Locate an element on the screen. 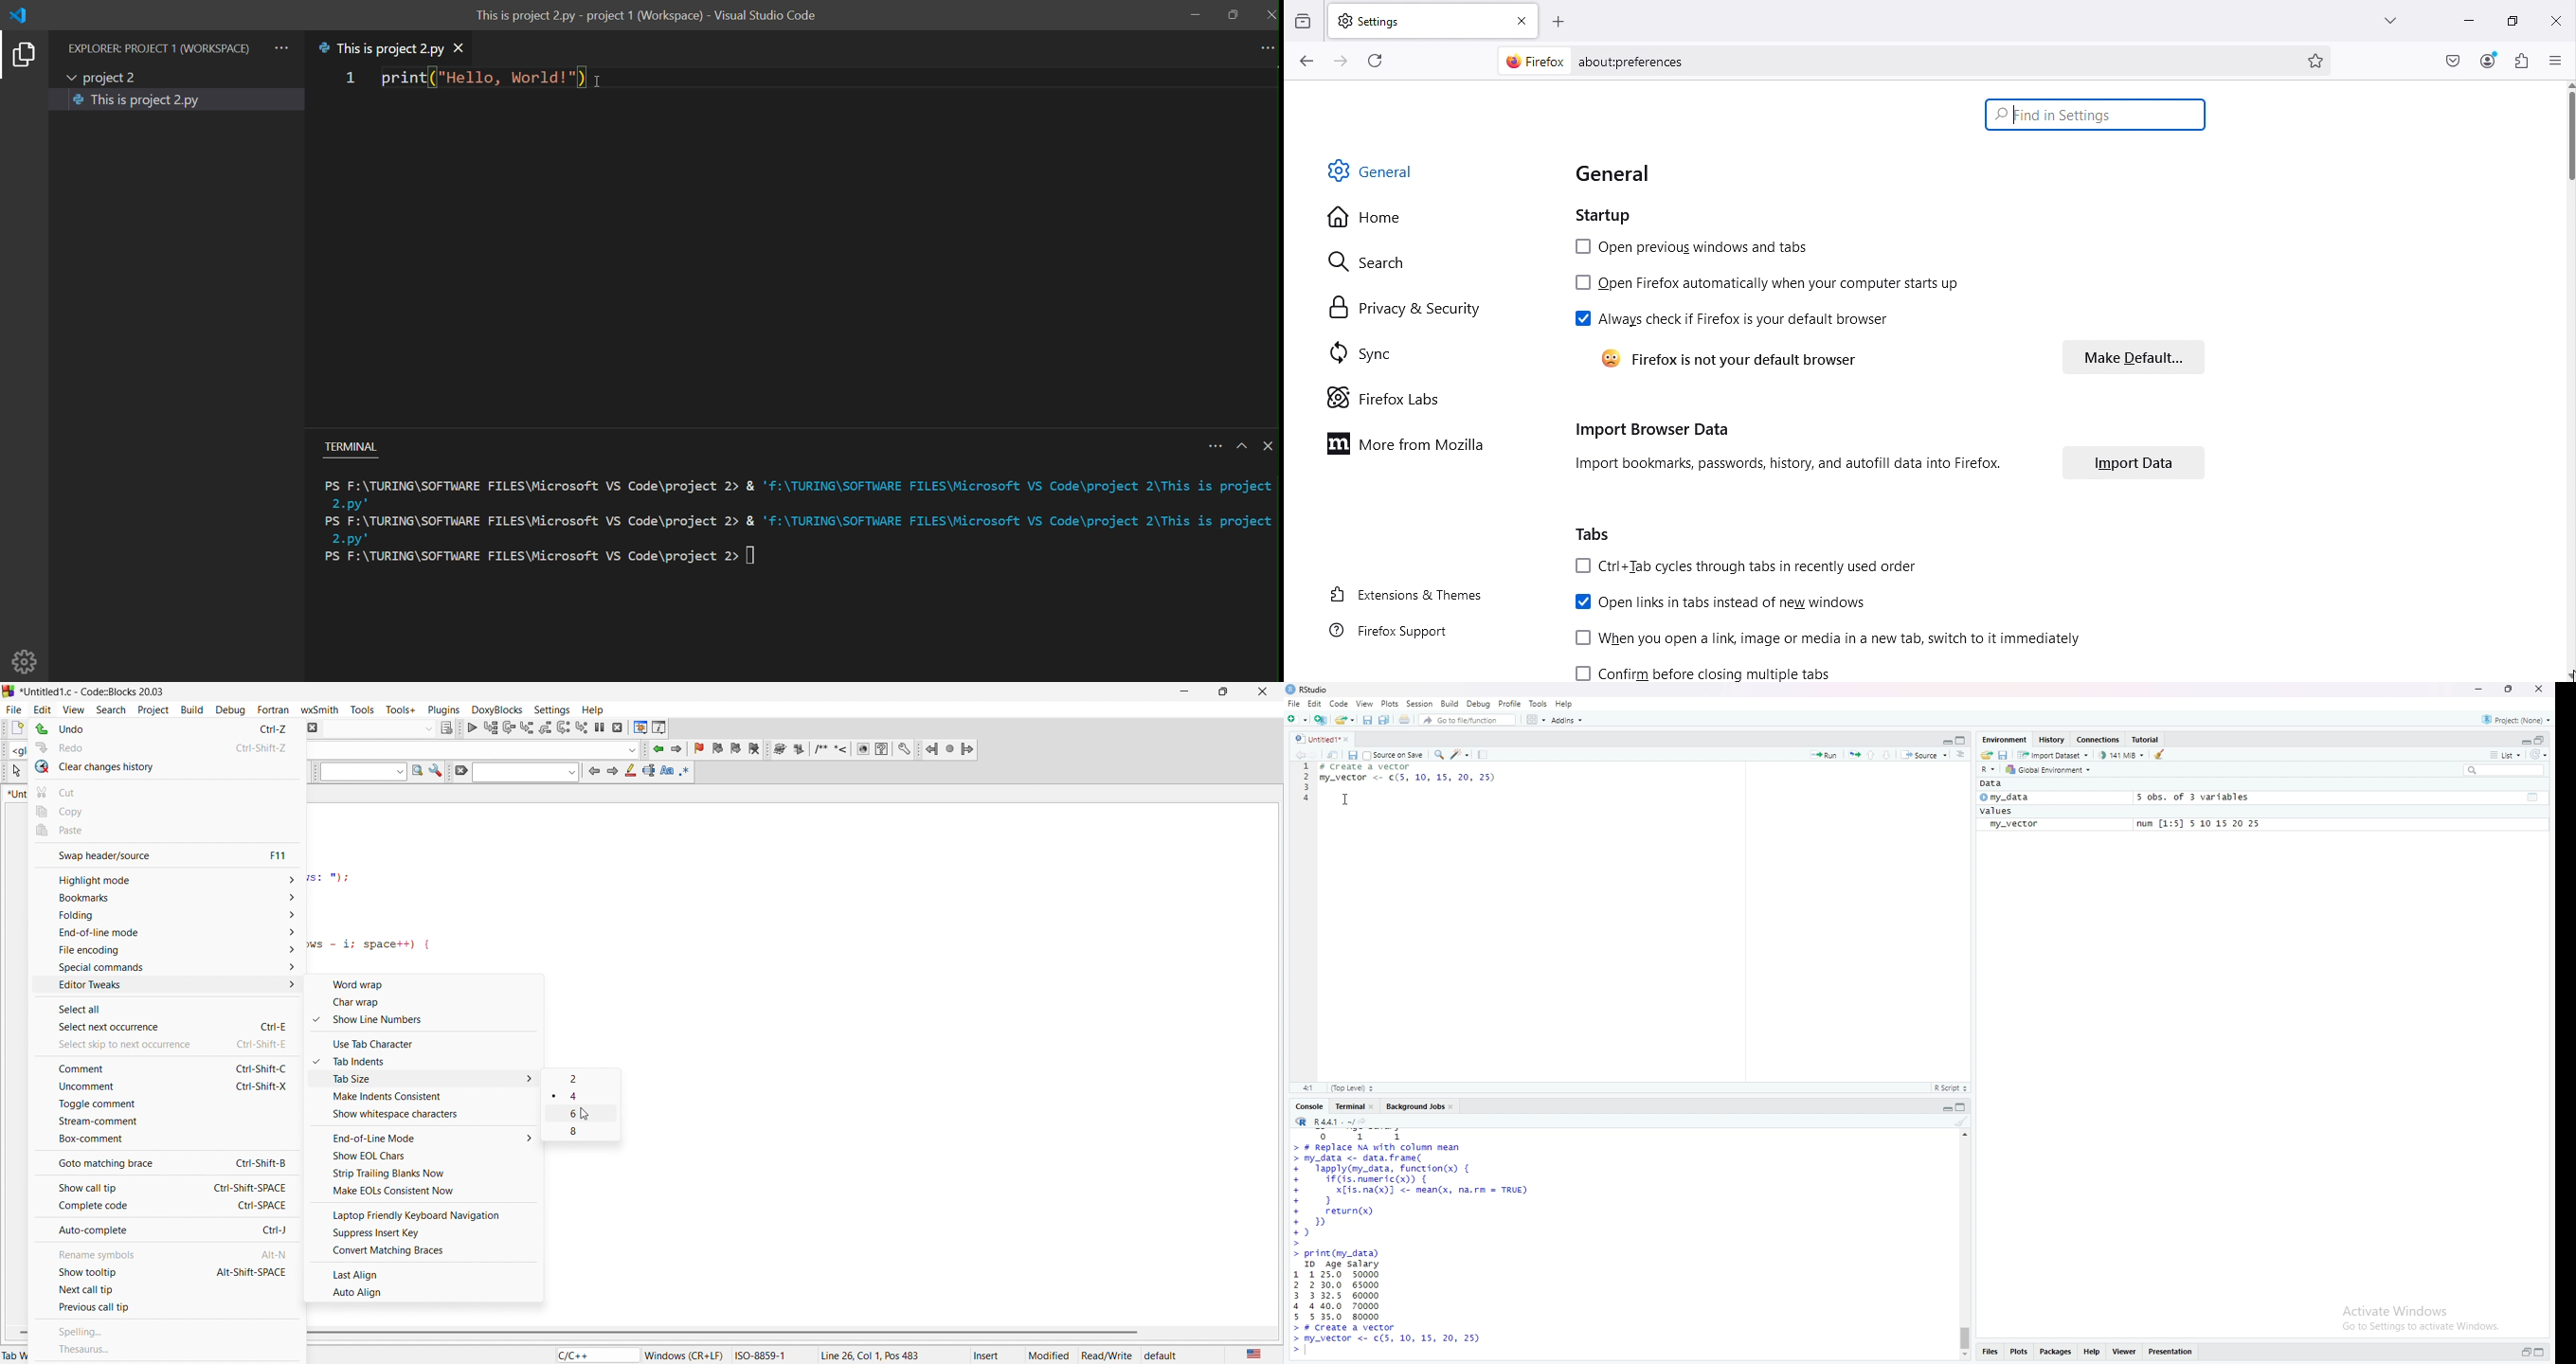 This screenshot has height=1372, width=2576. cursor is located at coordinates (1345, 799).